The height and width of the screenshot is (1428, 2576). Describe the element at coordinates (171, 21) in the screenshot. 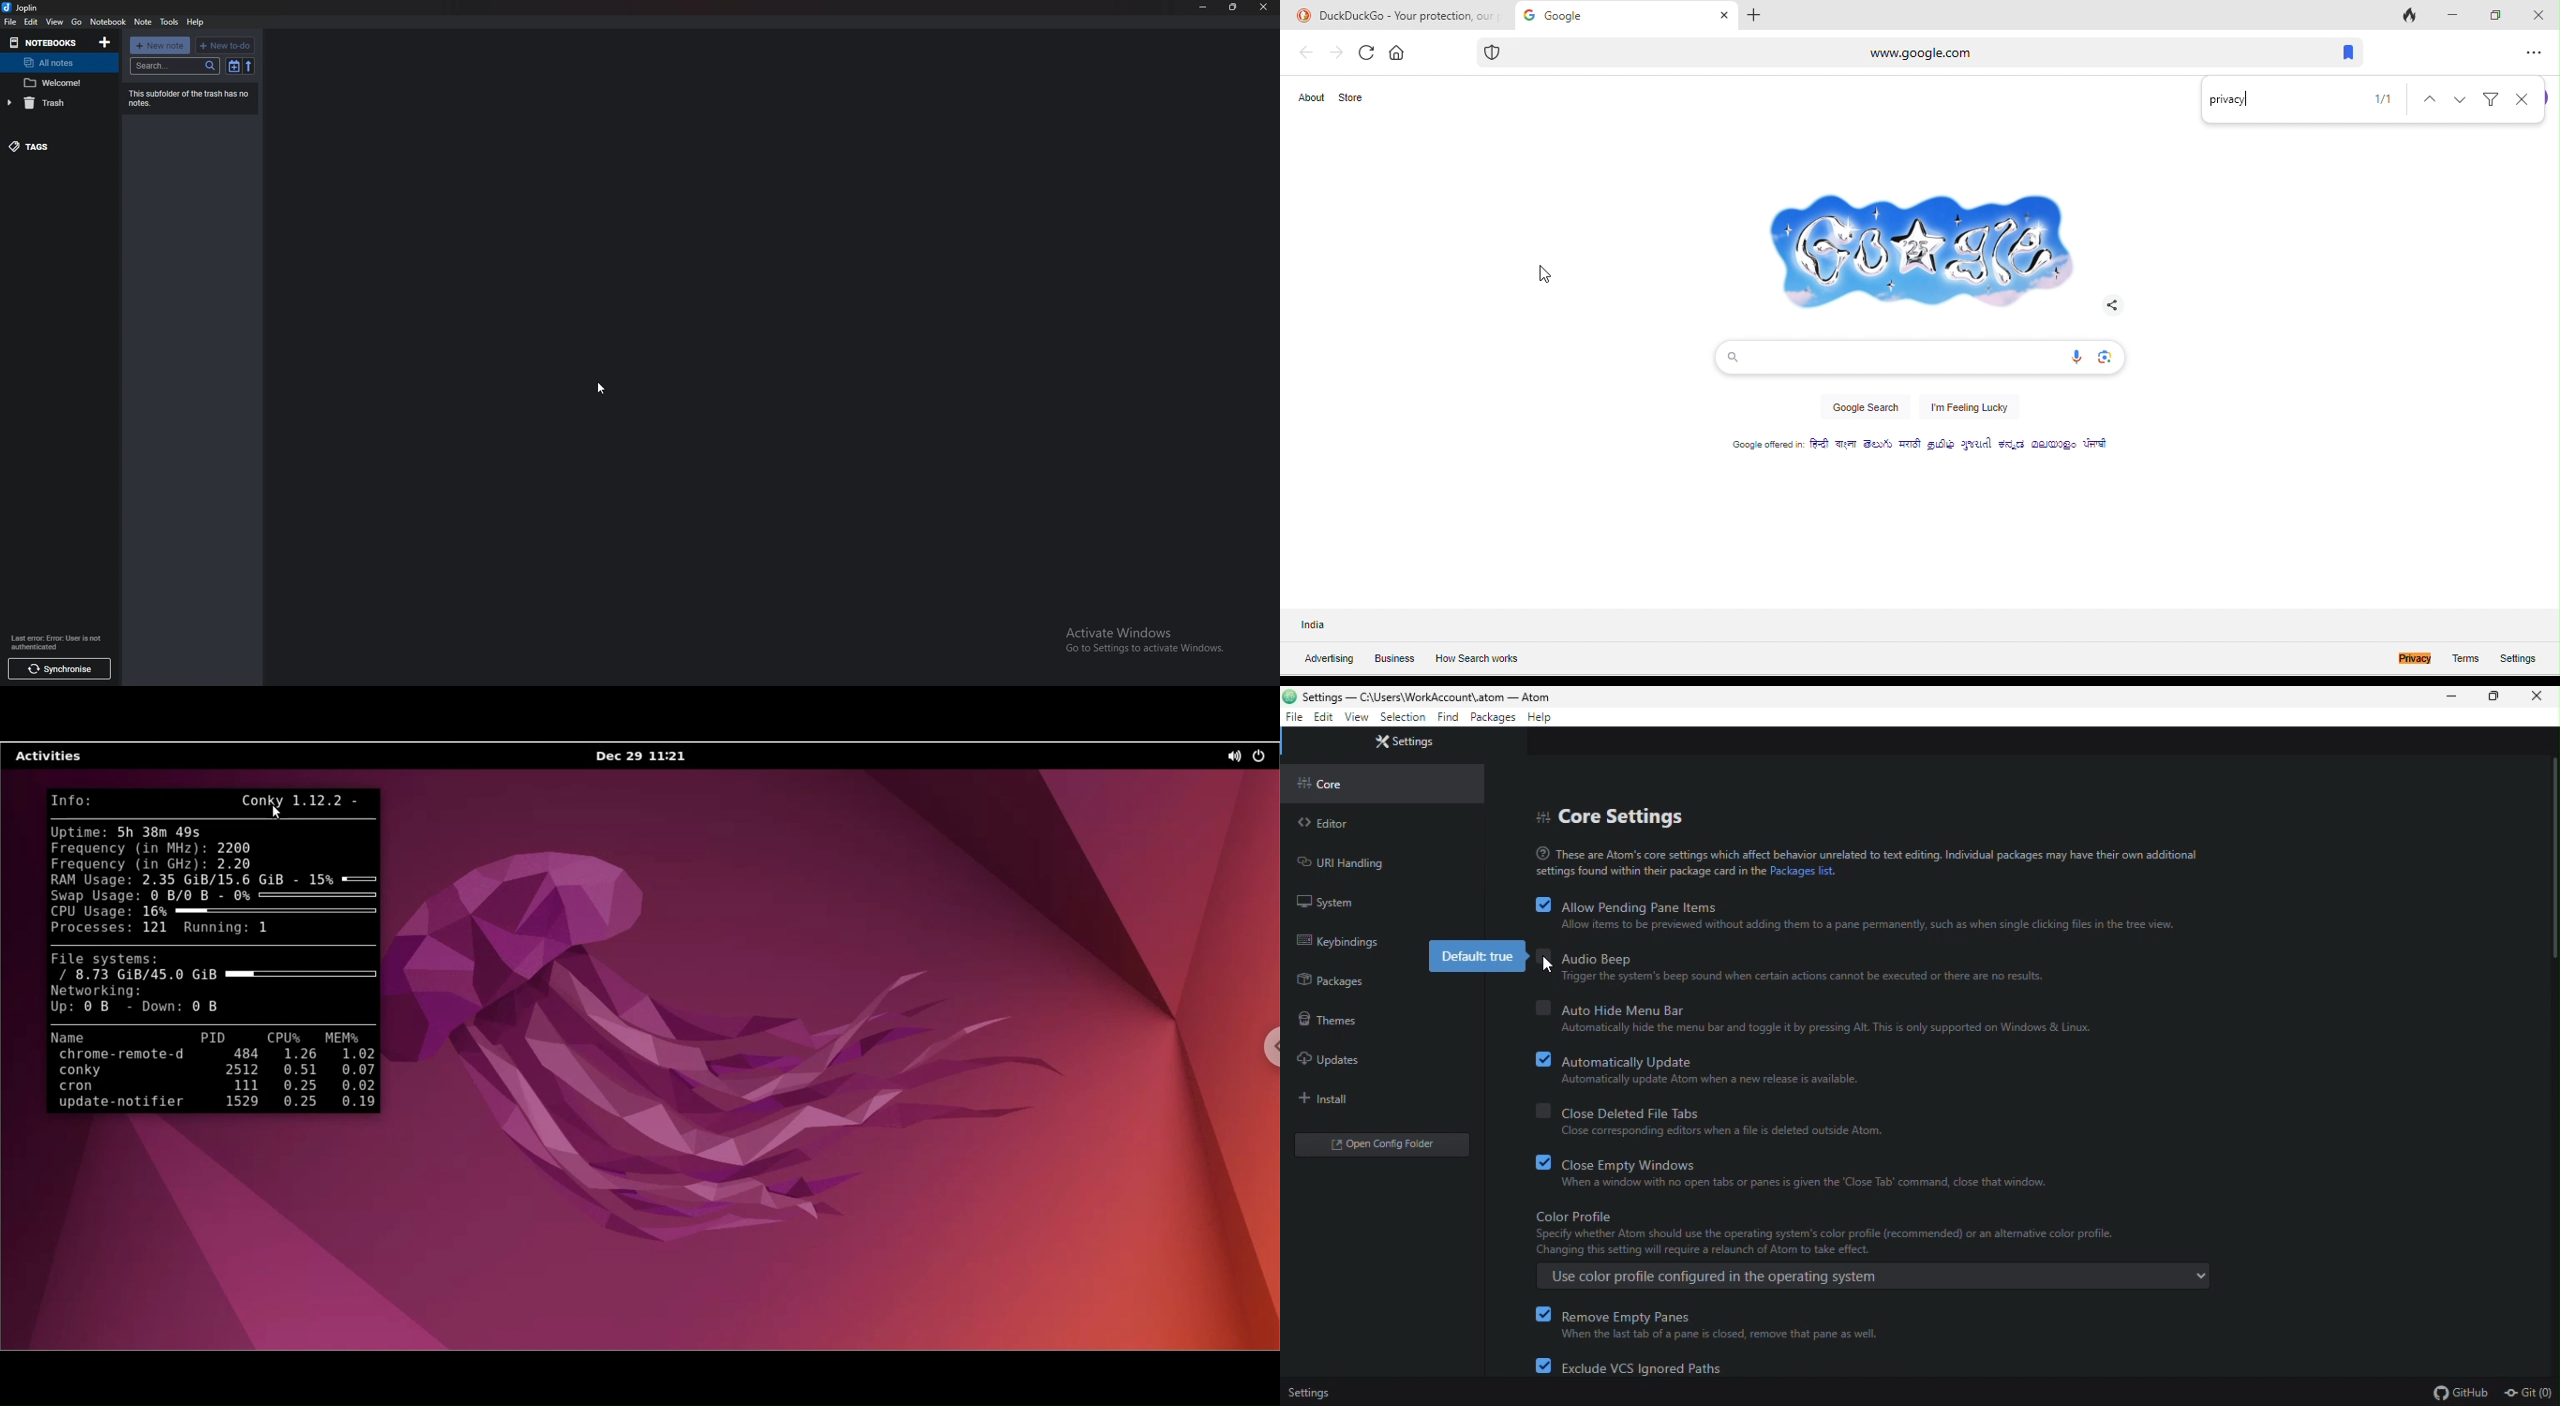

I see `tools` at that location.